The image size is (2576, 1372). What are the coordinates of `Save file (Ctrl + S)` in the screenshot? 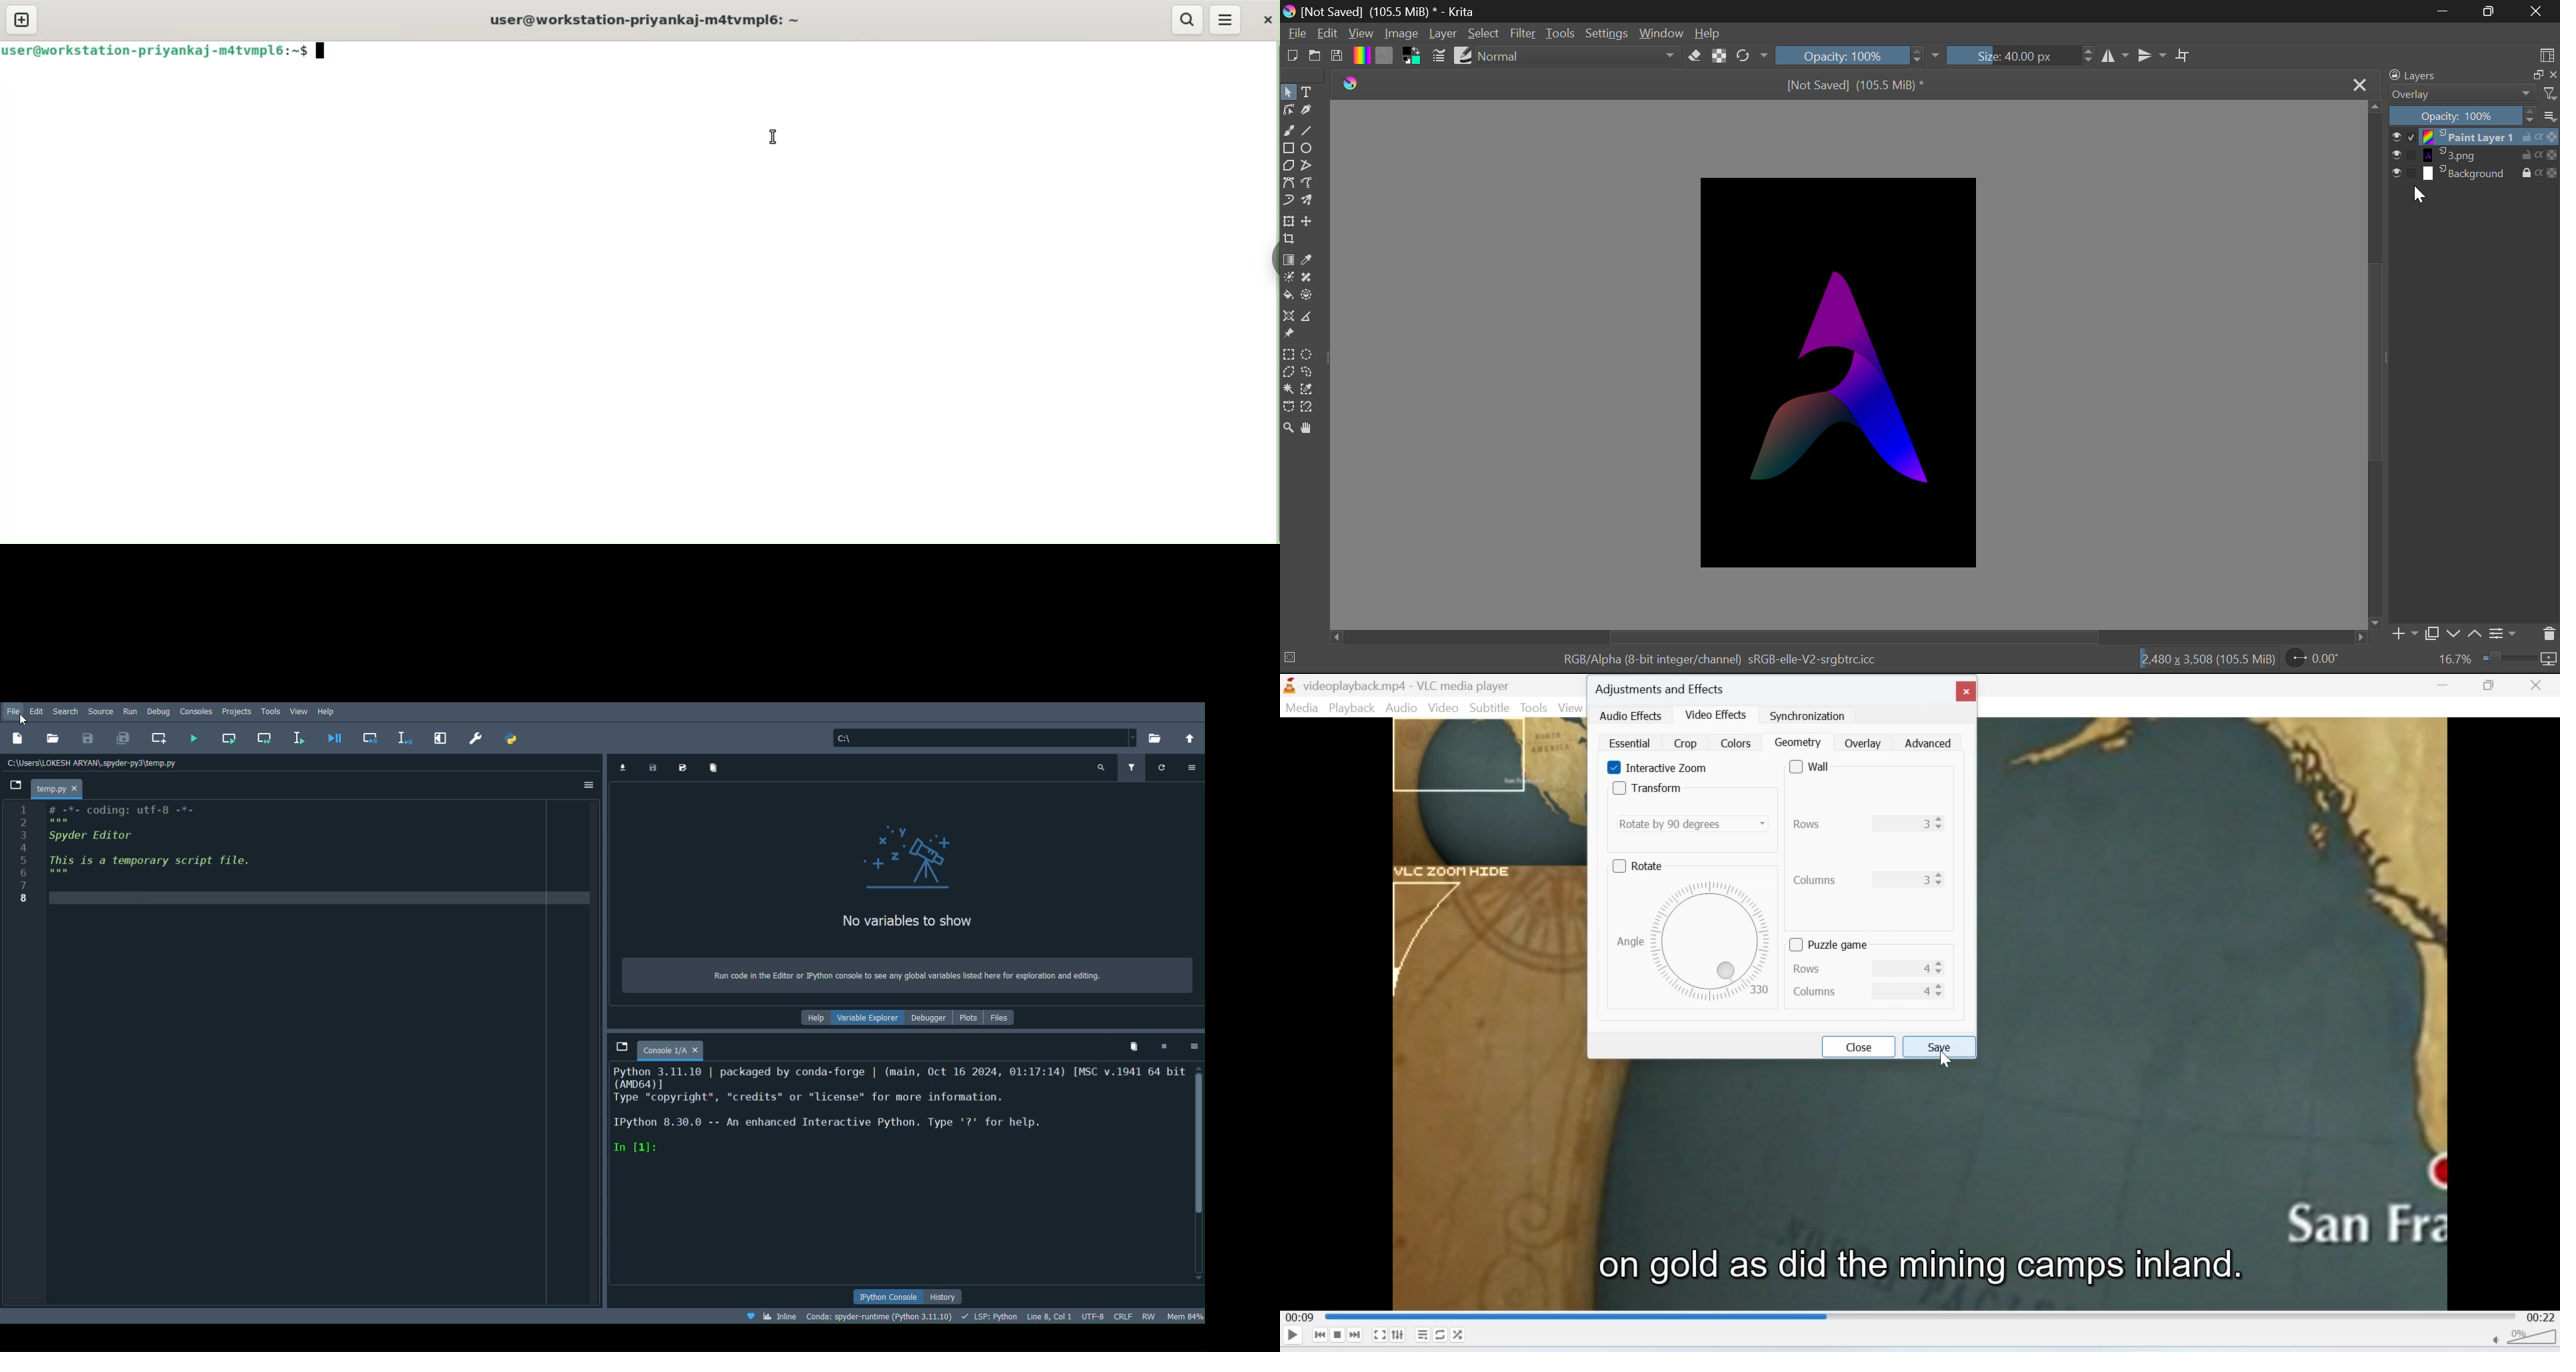 It's located at (86, 739).